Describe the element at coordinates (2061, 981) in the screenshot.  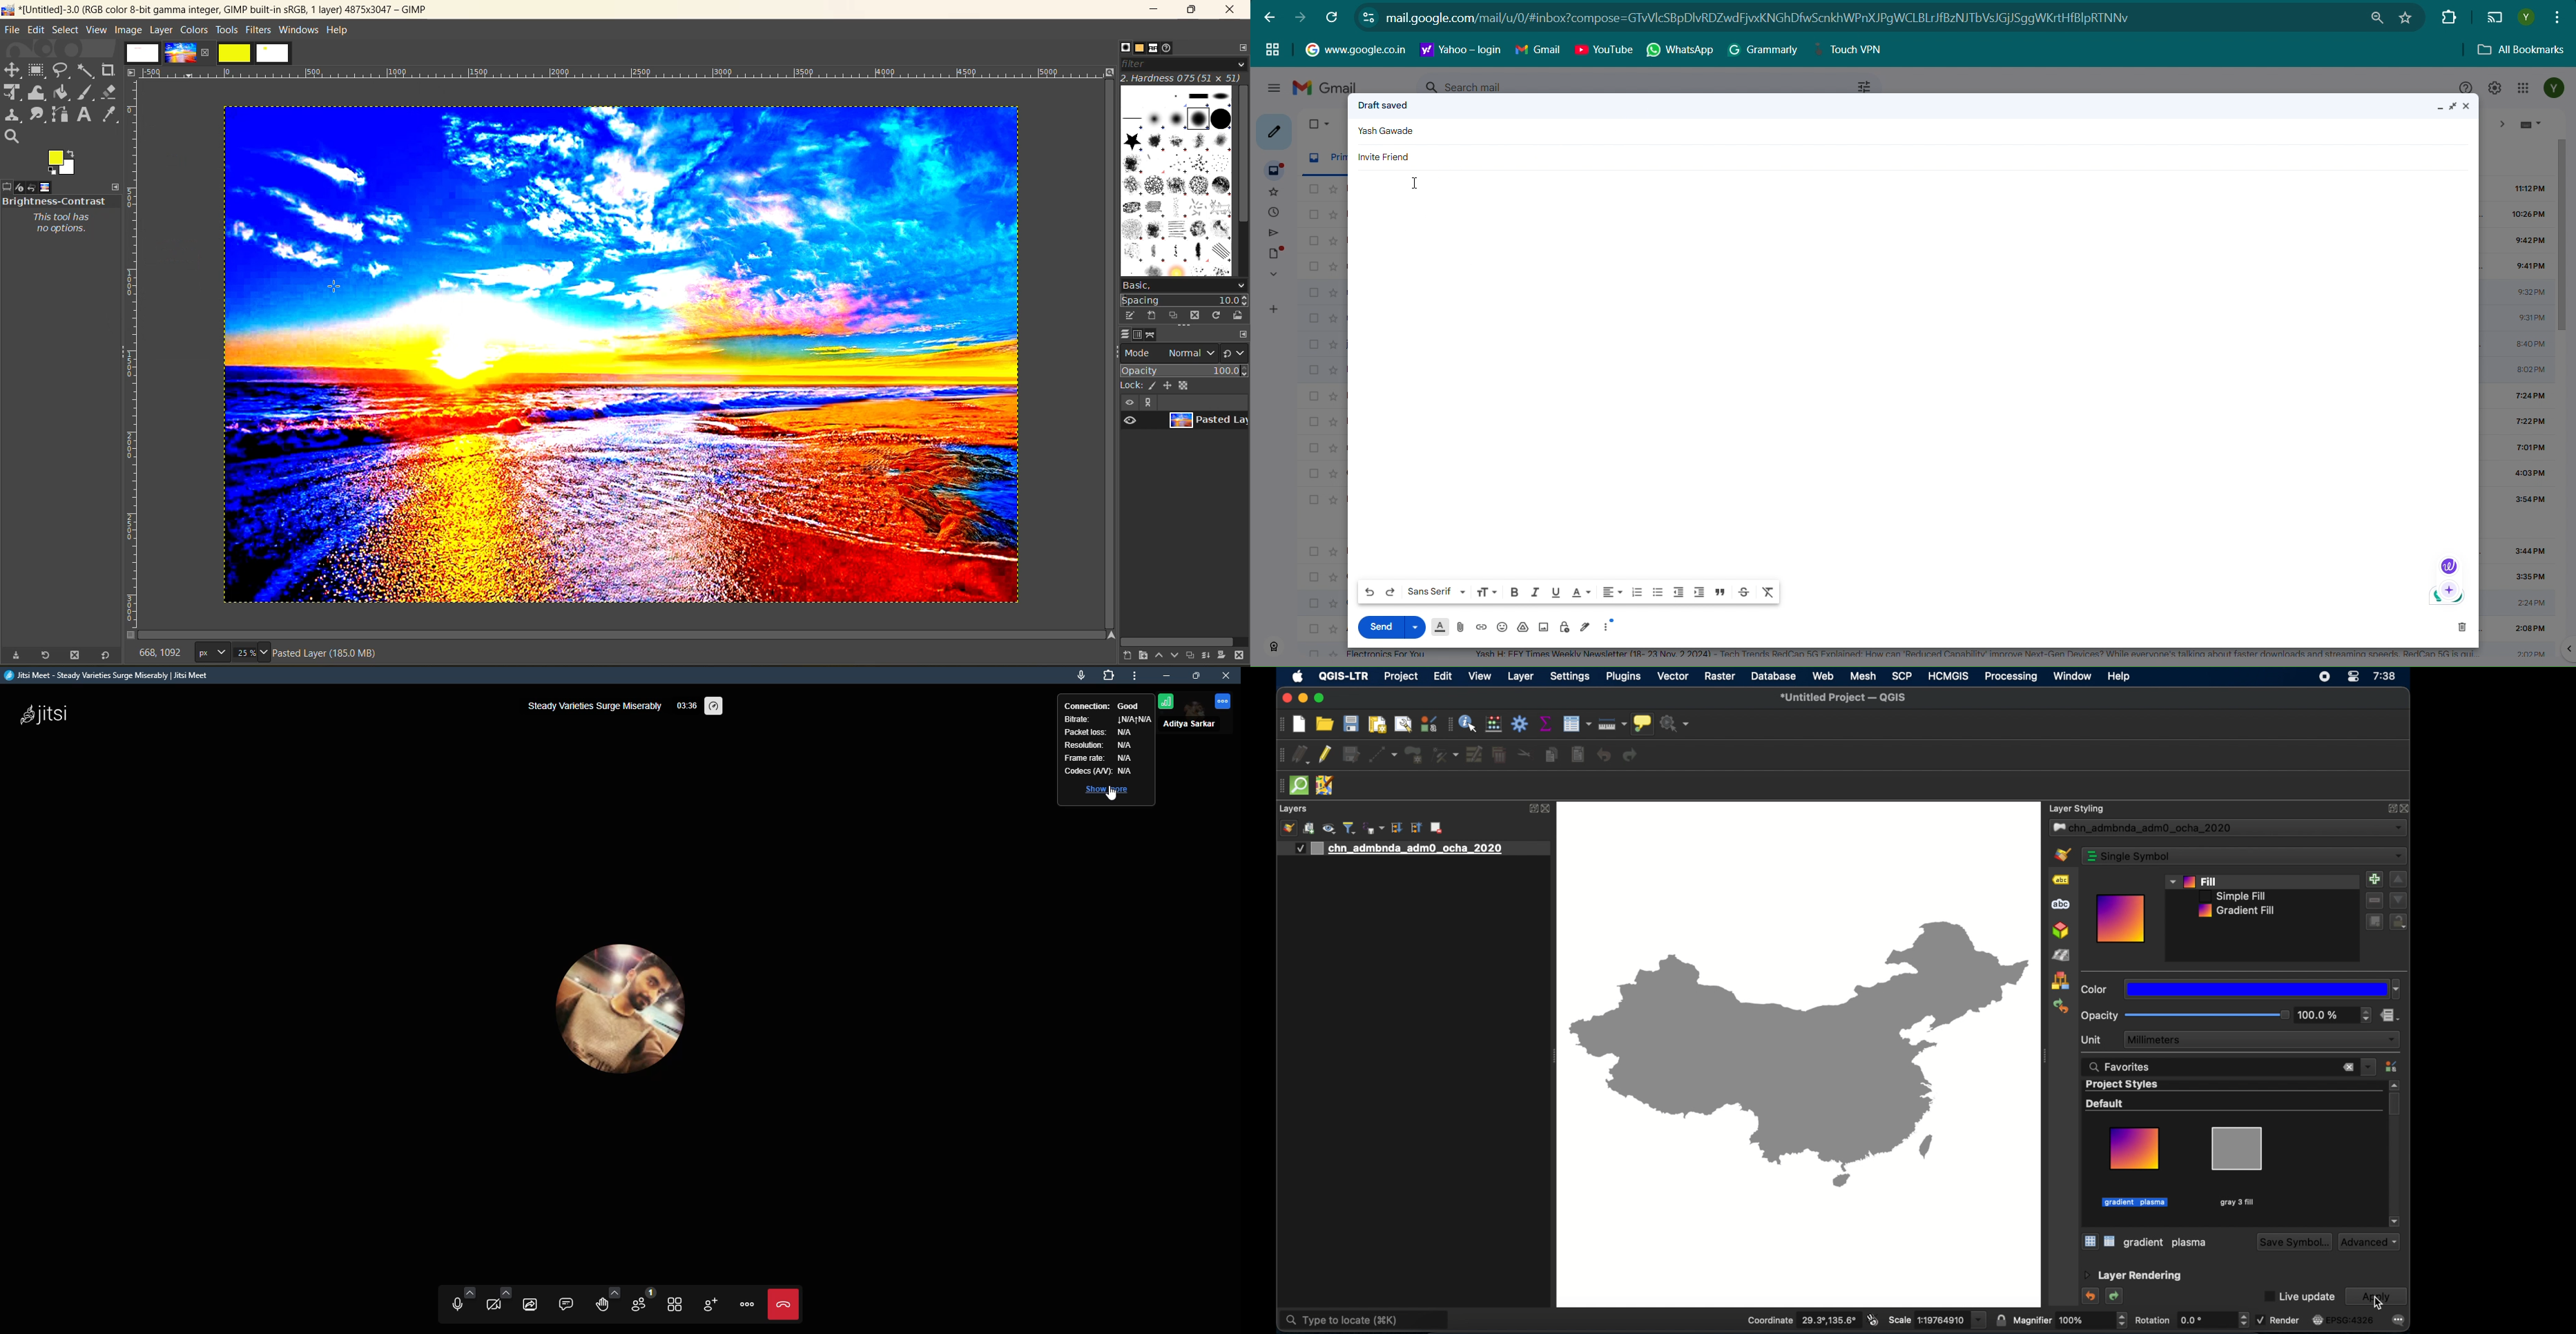
I see `style manager` at that location.